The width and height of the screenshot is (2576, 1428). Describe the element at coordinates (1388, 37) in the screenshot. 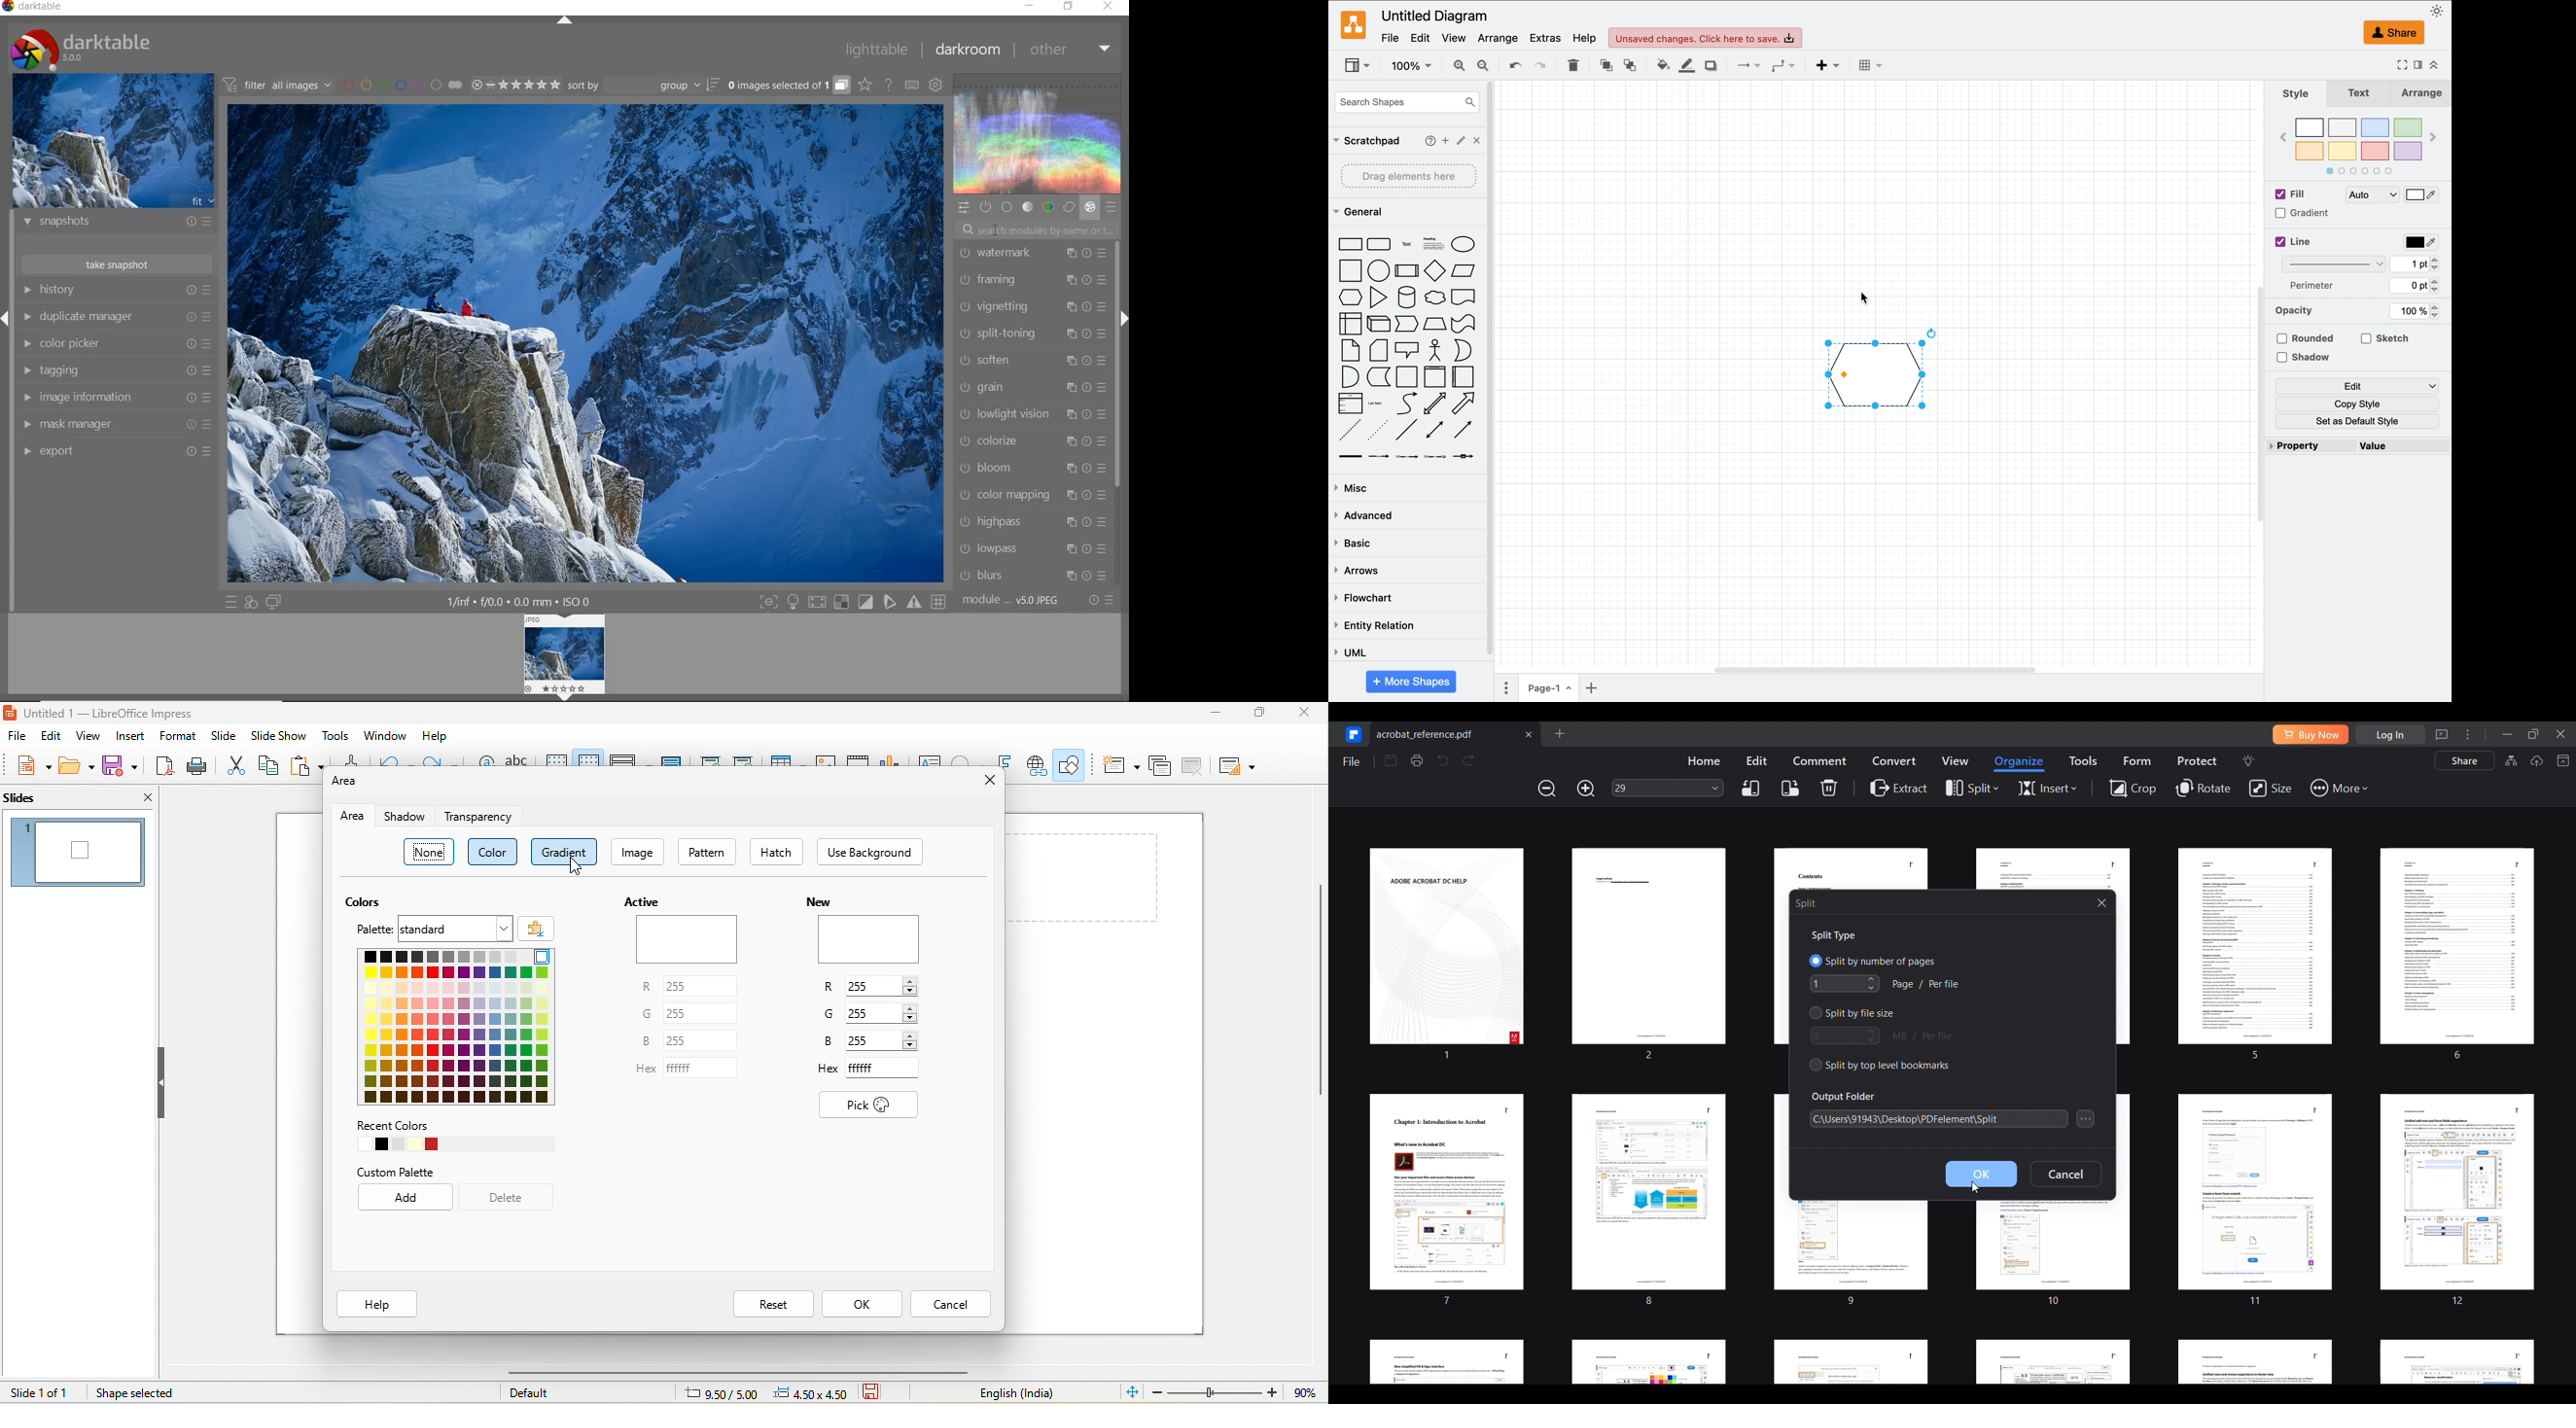

I see `file` at that location.